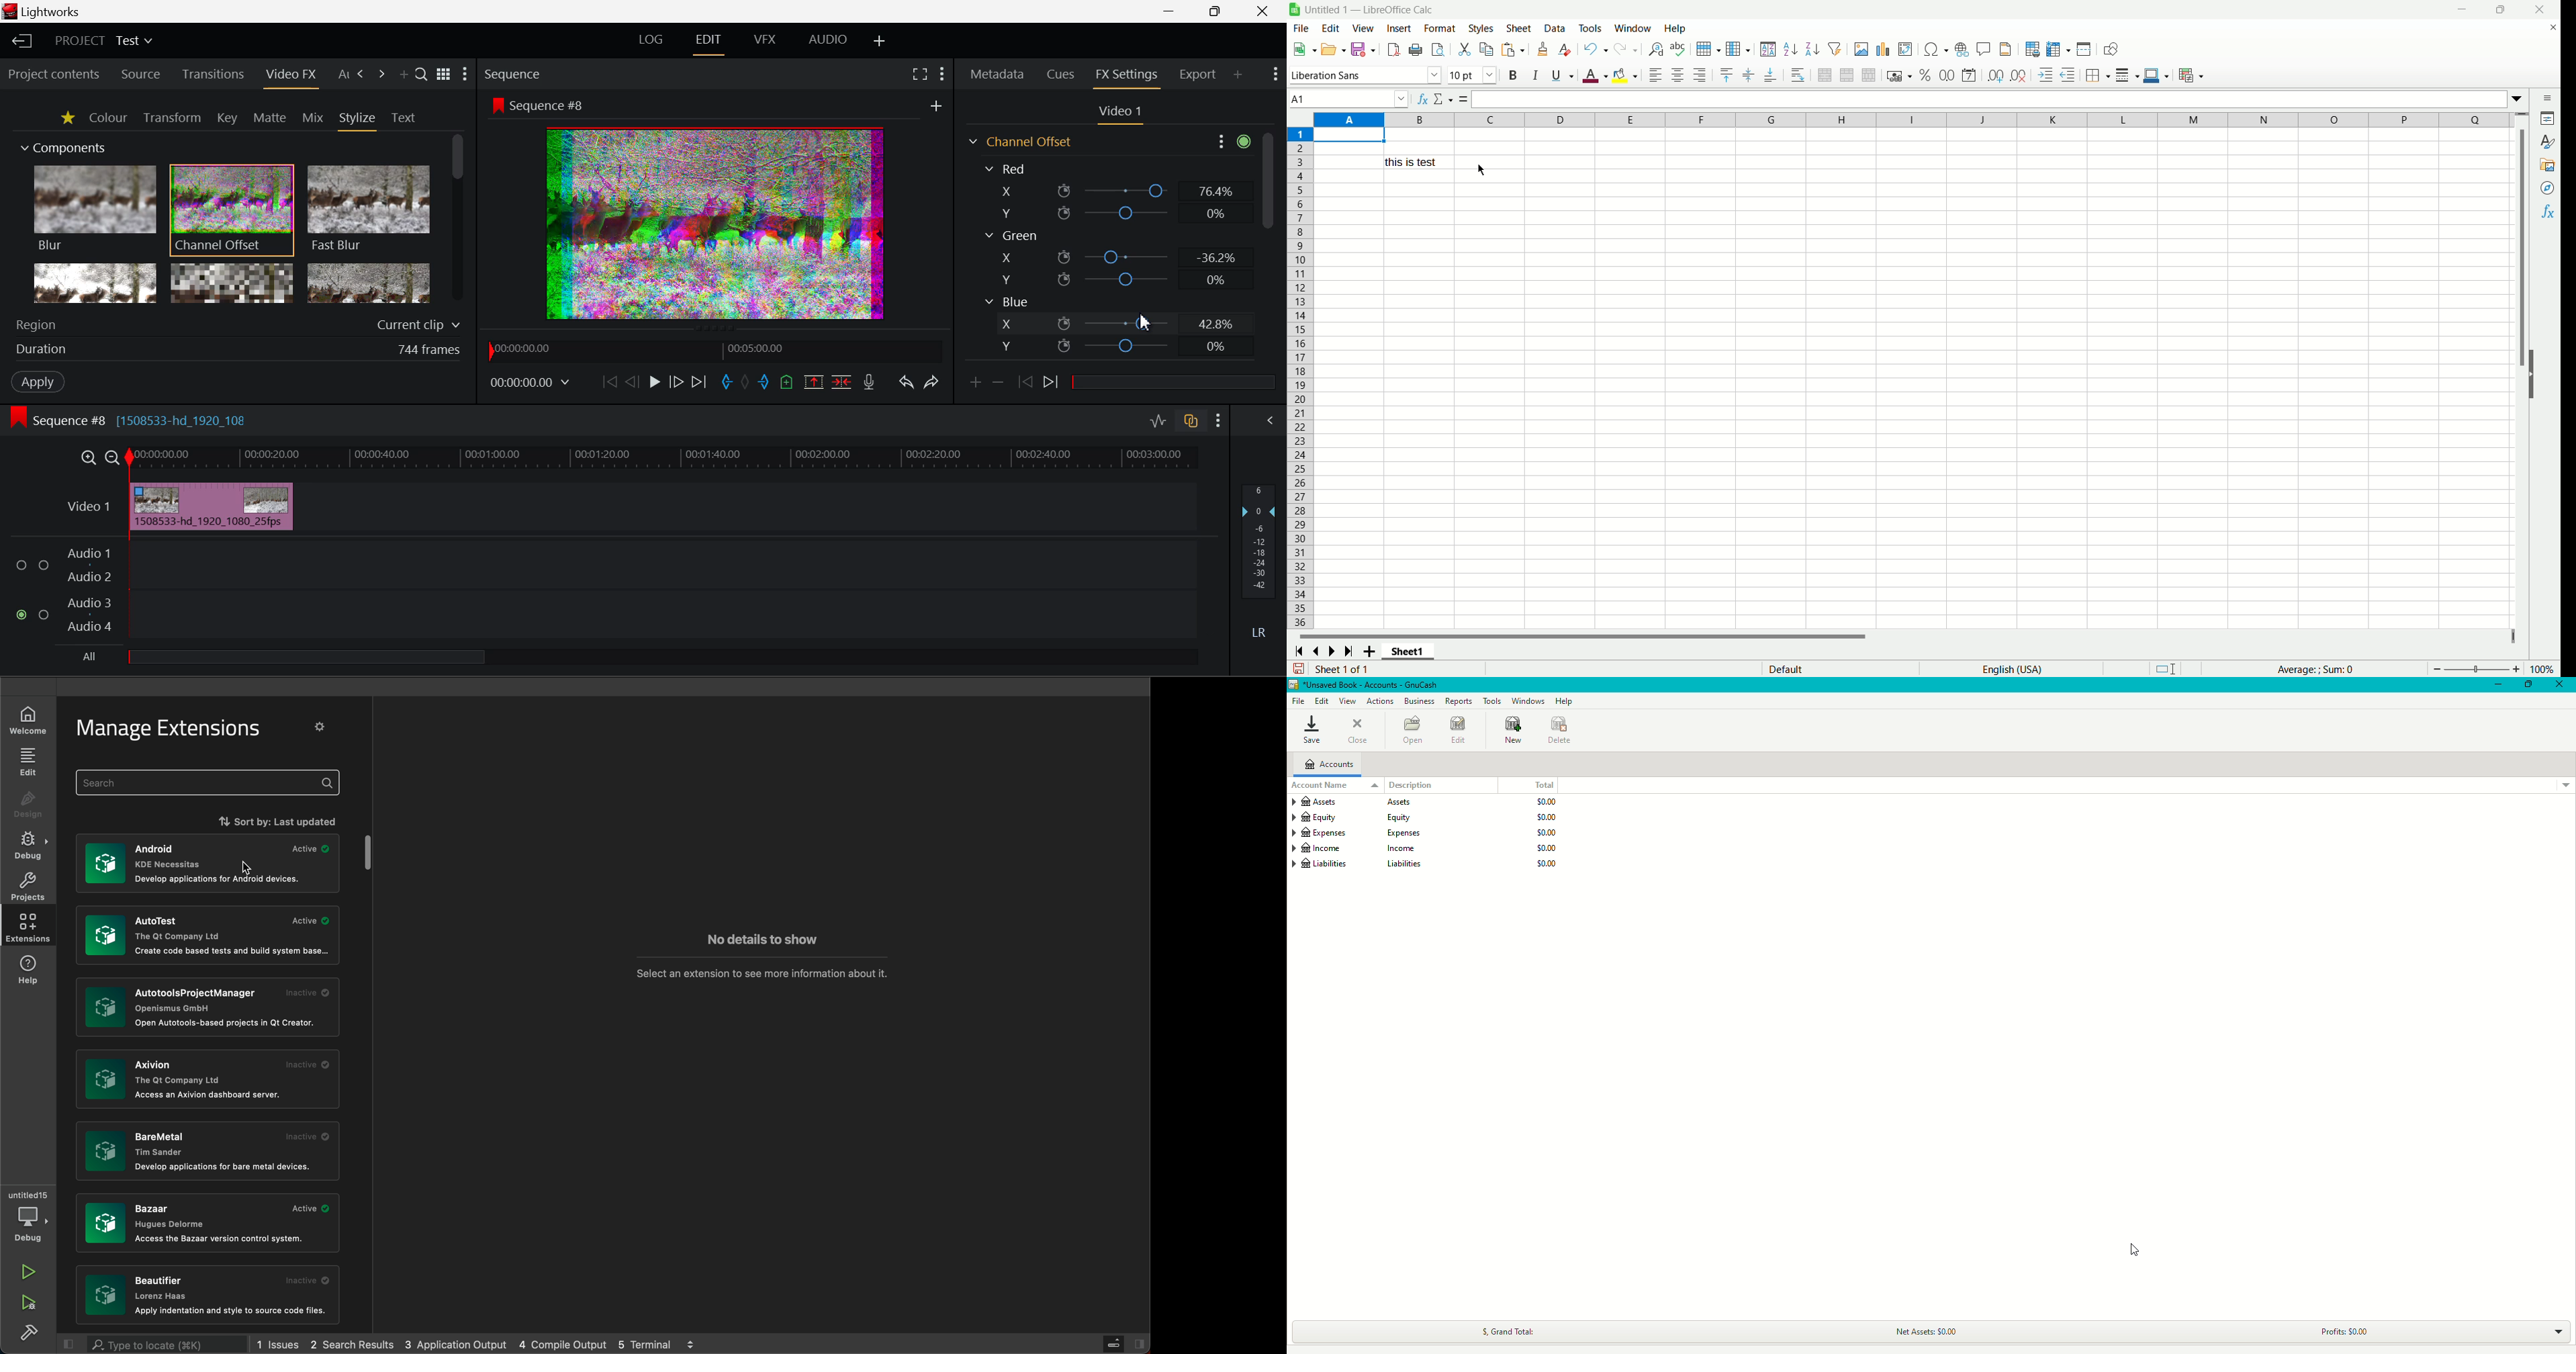 This screenshot has height=1372, width=2576. Describe the element at coordinates (677, 383) in the screenshot. I see `Go Forward` at that location.